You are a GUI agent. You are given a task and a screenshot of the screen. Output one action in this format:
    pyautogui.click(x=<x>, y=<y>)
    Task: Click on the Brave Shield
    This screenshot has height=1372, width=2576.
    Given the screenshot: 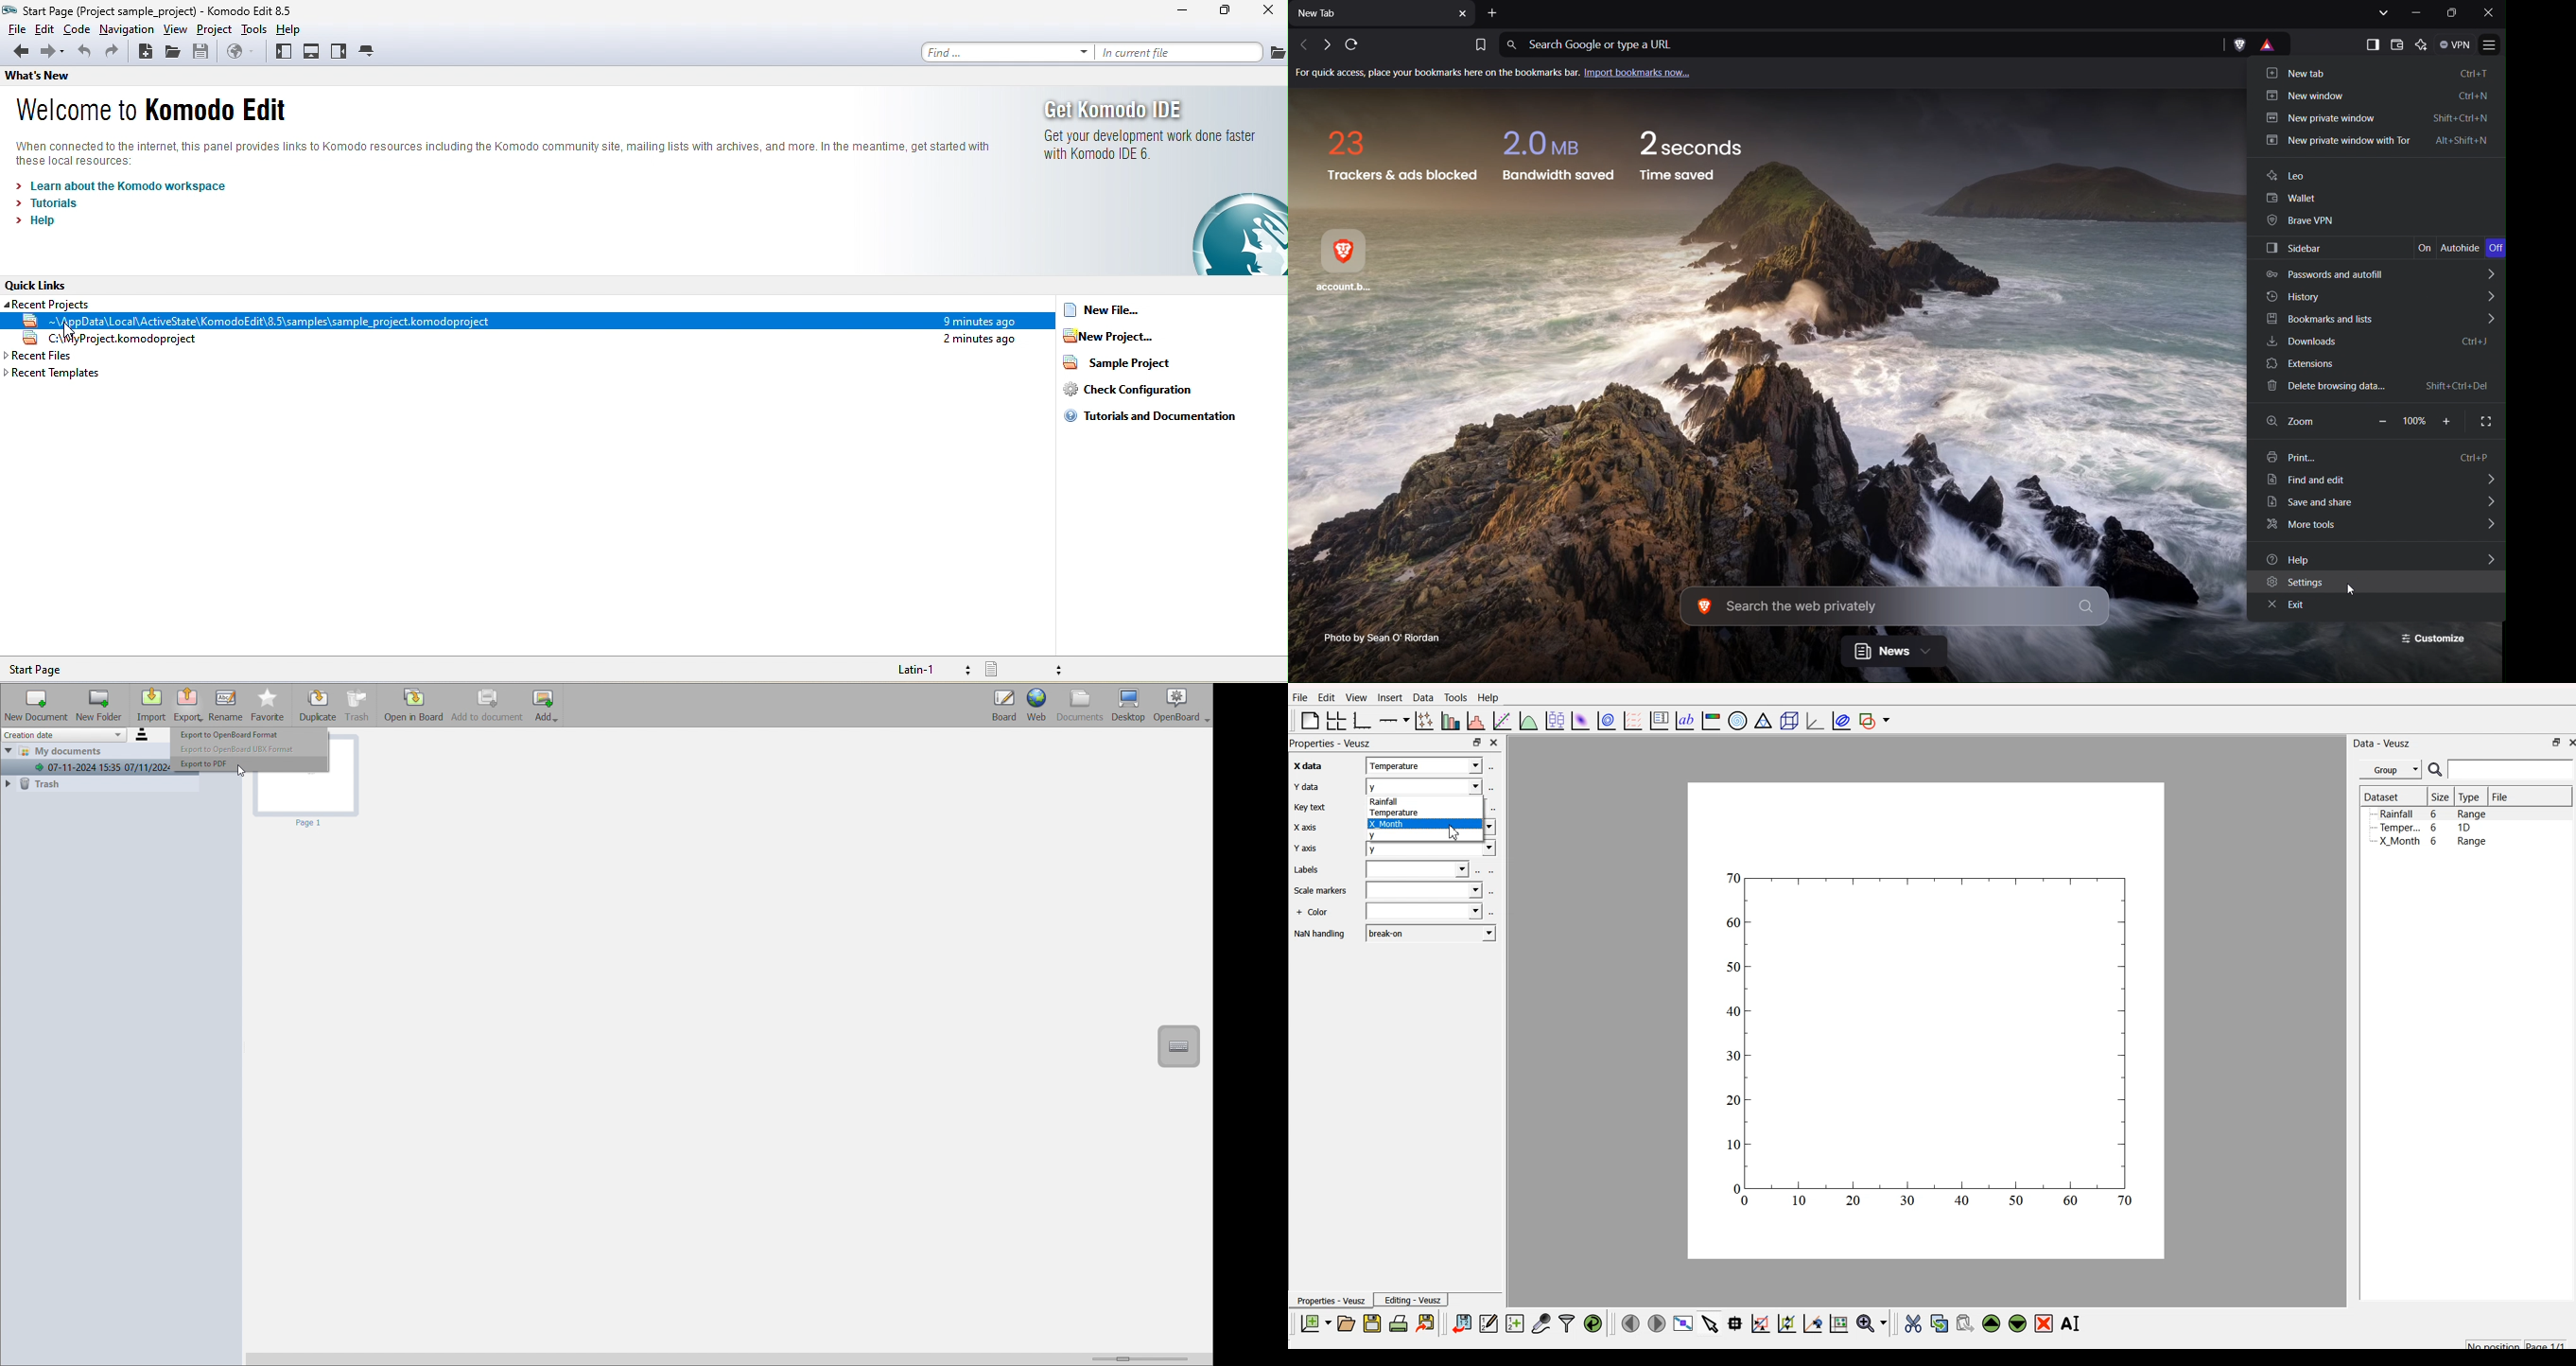 What is the action you would take?
    pyautogui.click(x=2239, y=45)
    